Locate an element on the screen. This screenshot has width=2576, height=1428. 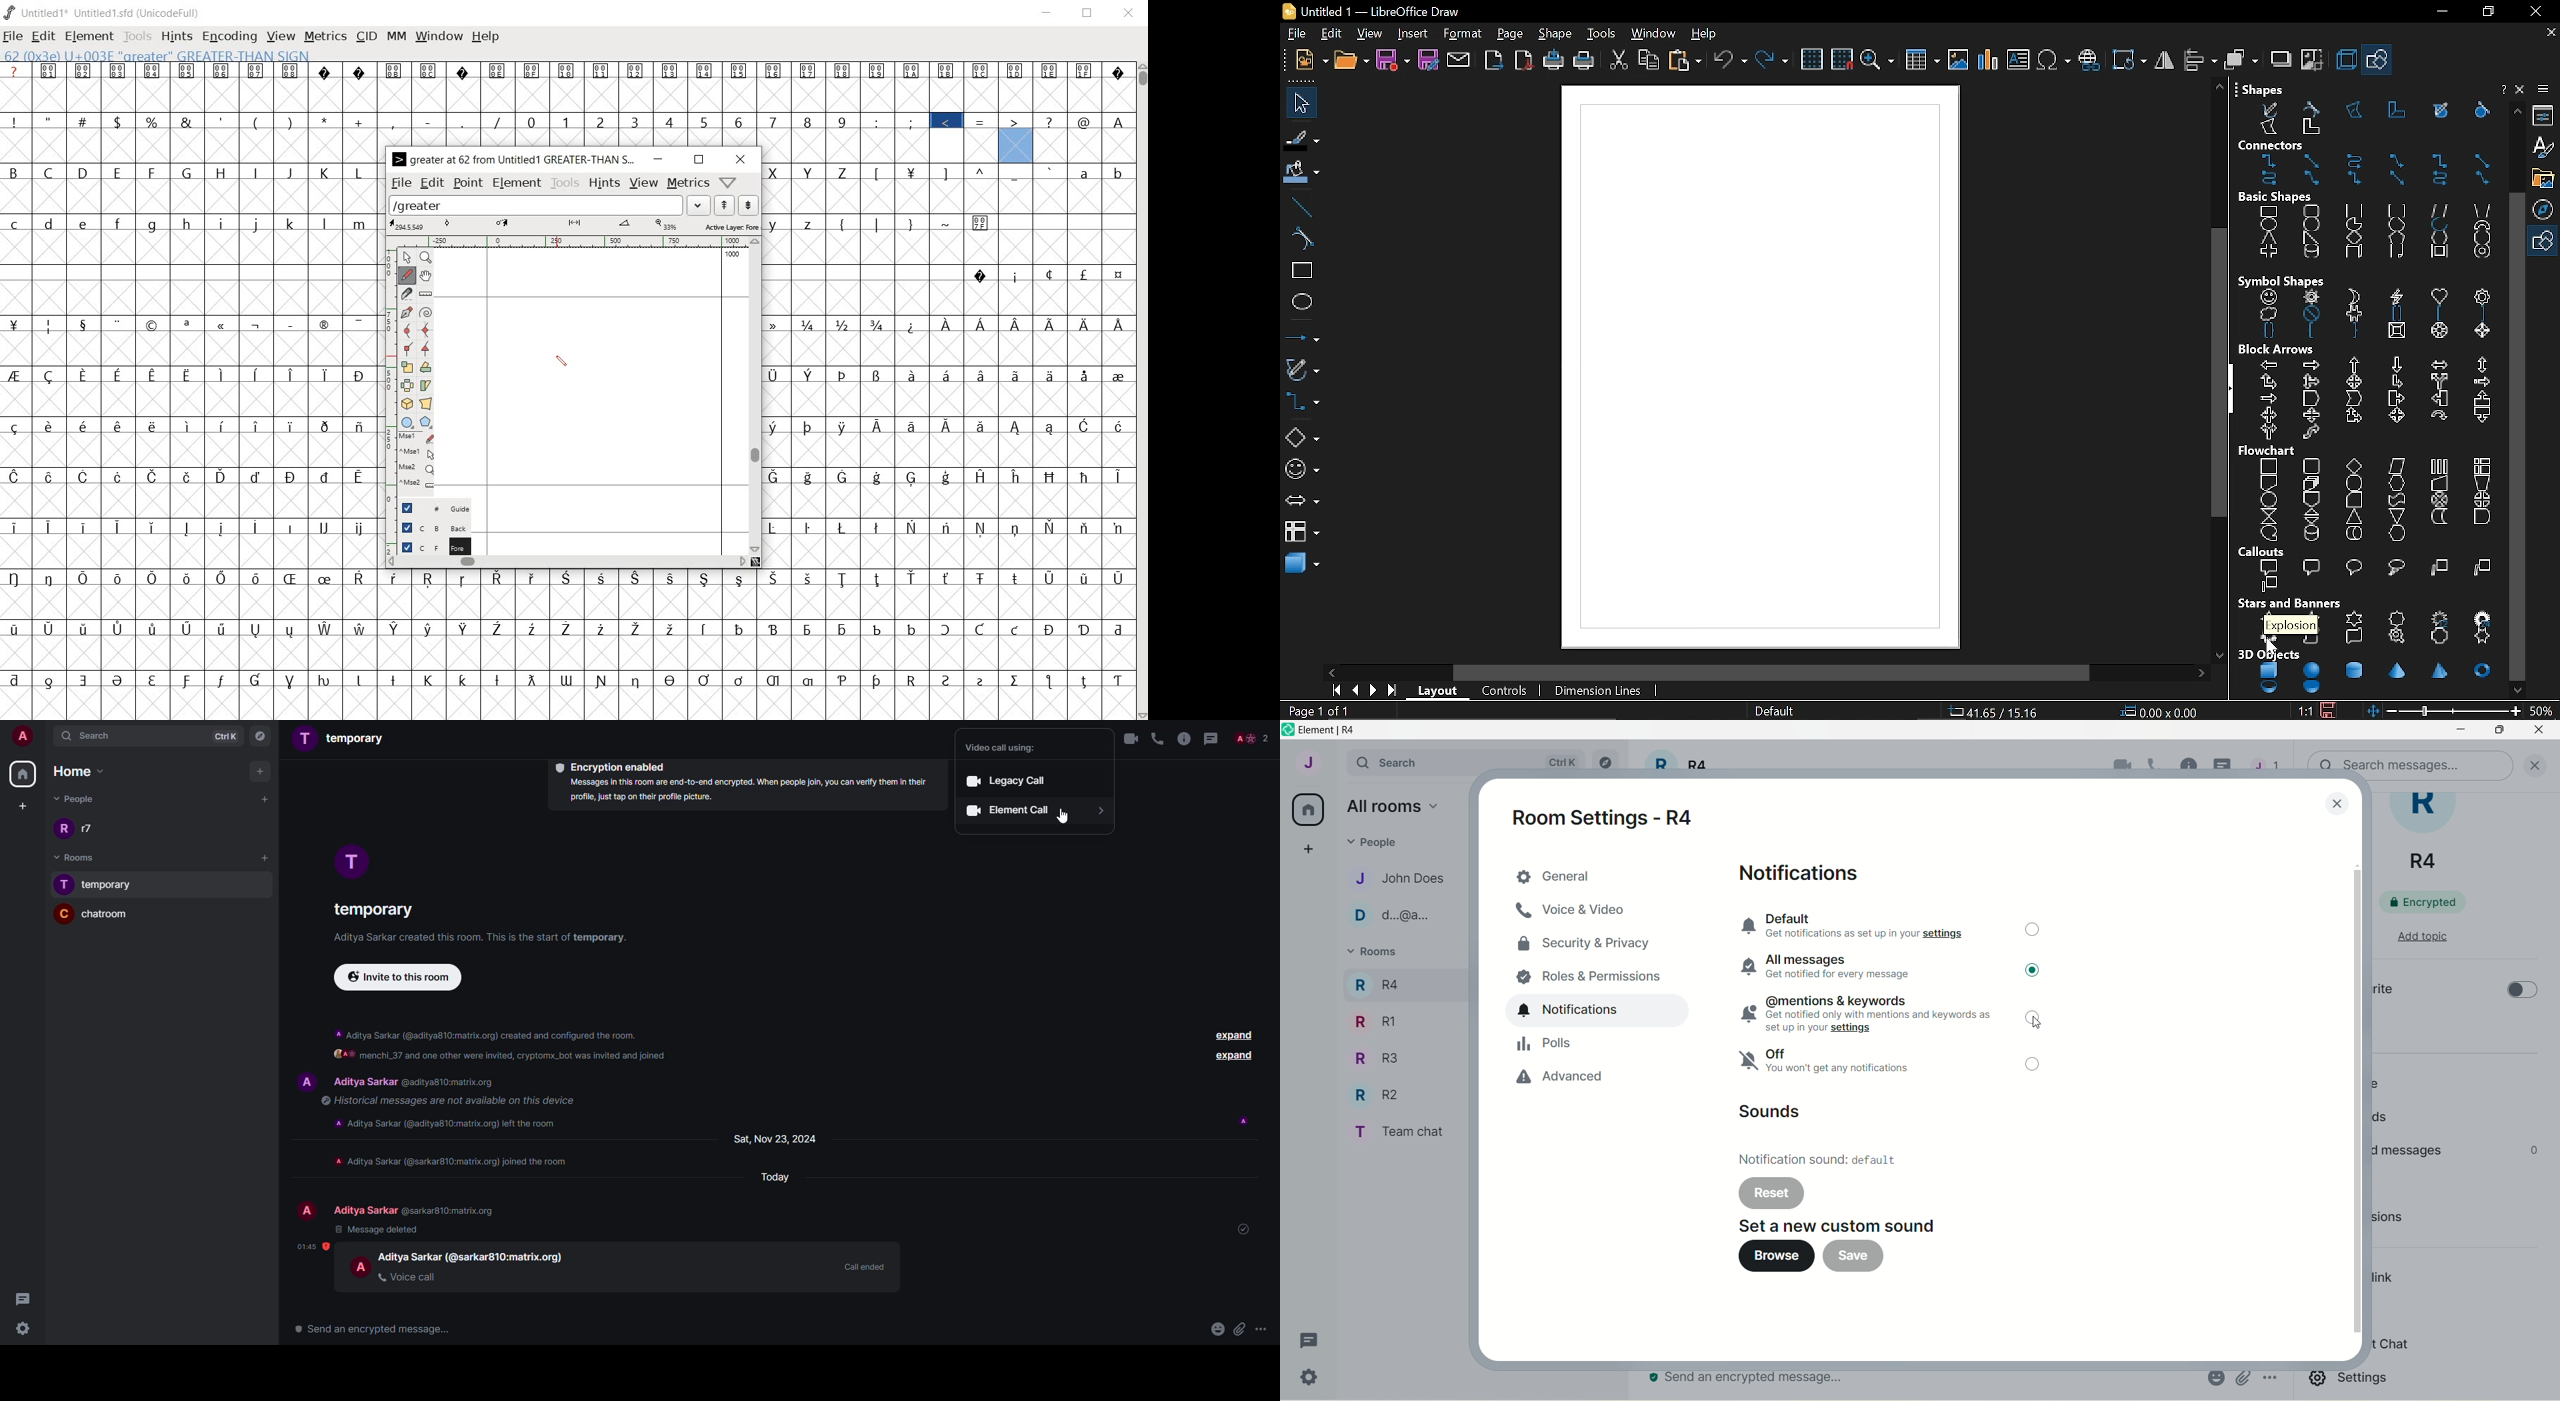
Flip is located at coordinates (2163, 61).